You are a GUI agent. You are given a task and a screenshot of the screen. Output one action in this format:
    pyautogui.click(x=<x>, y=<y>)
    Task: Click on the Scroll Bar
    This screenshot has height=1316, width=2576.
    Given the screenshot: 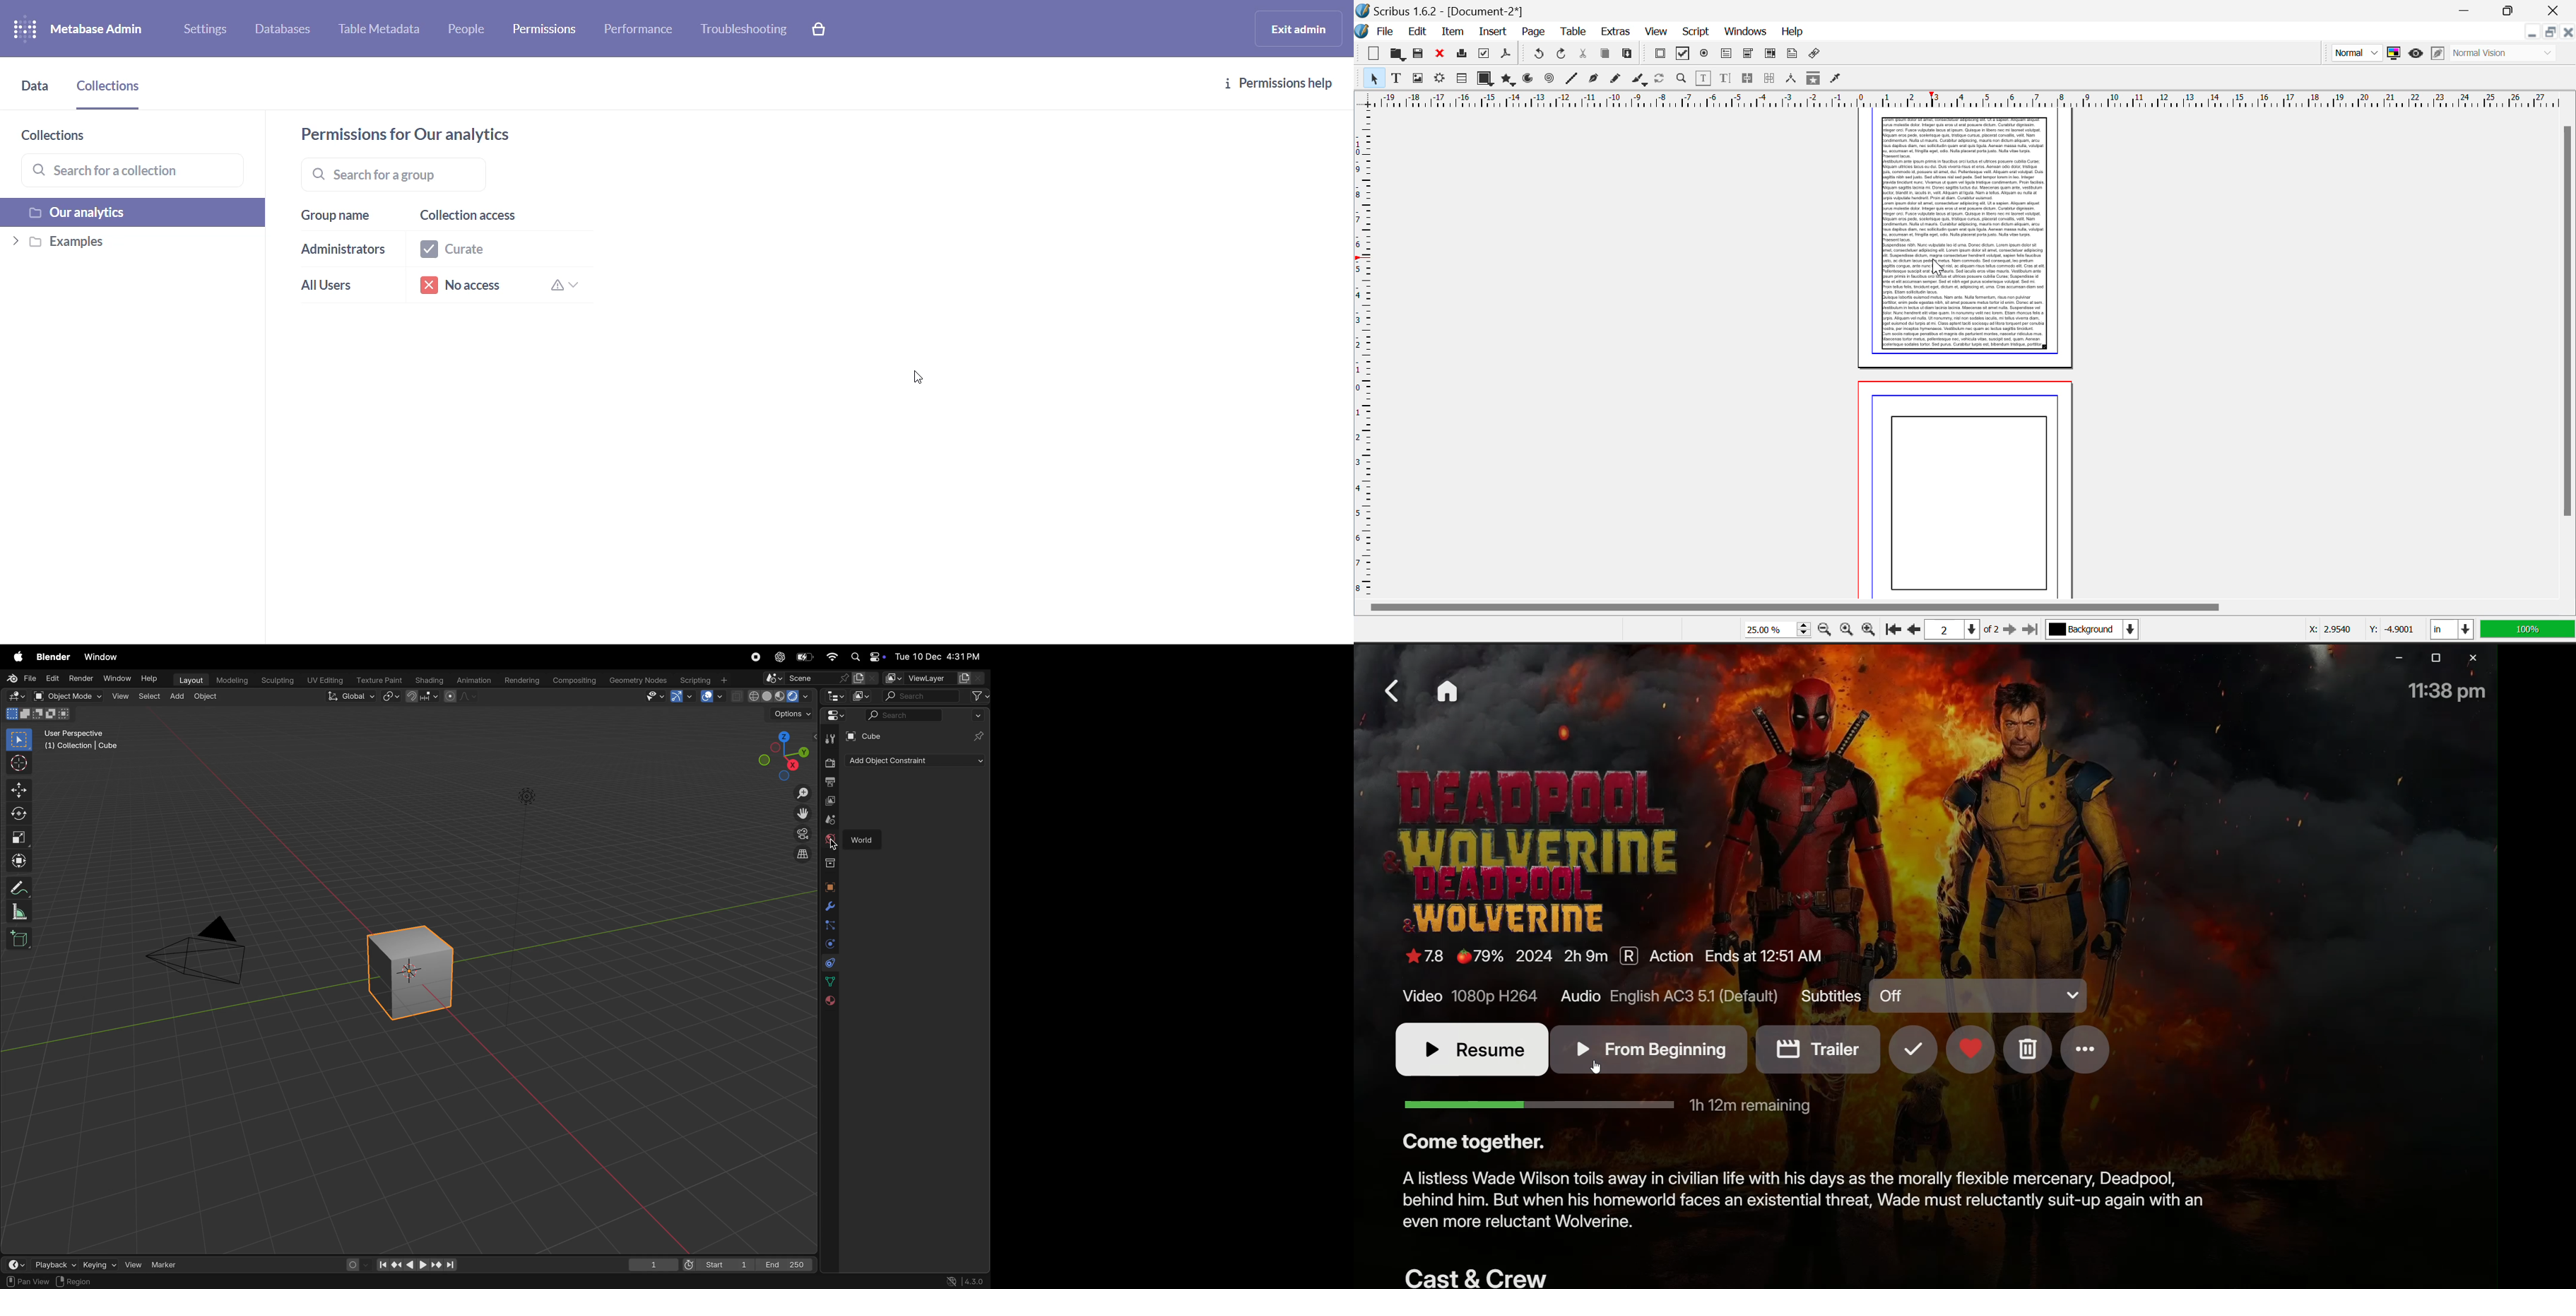 What is the action you would take?
    pyautogui.click(x=1961, y=608)
    